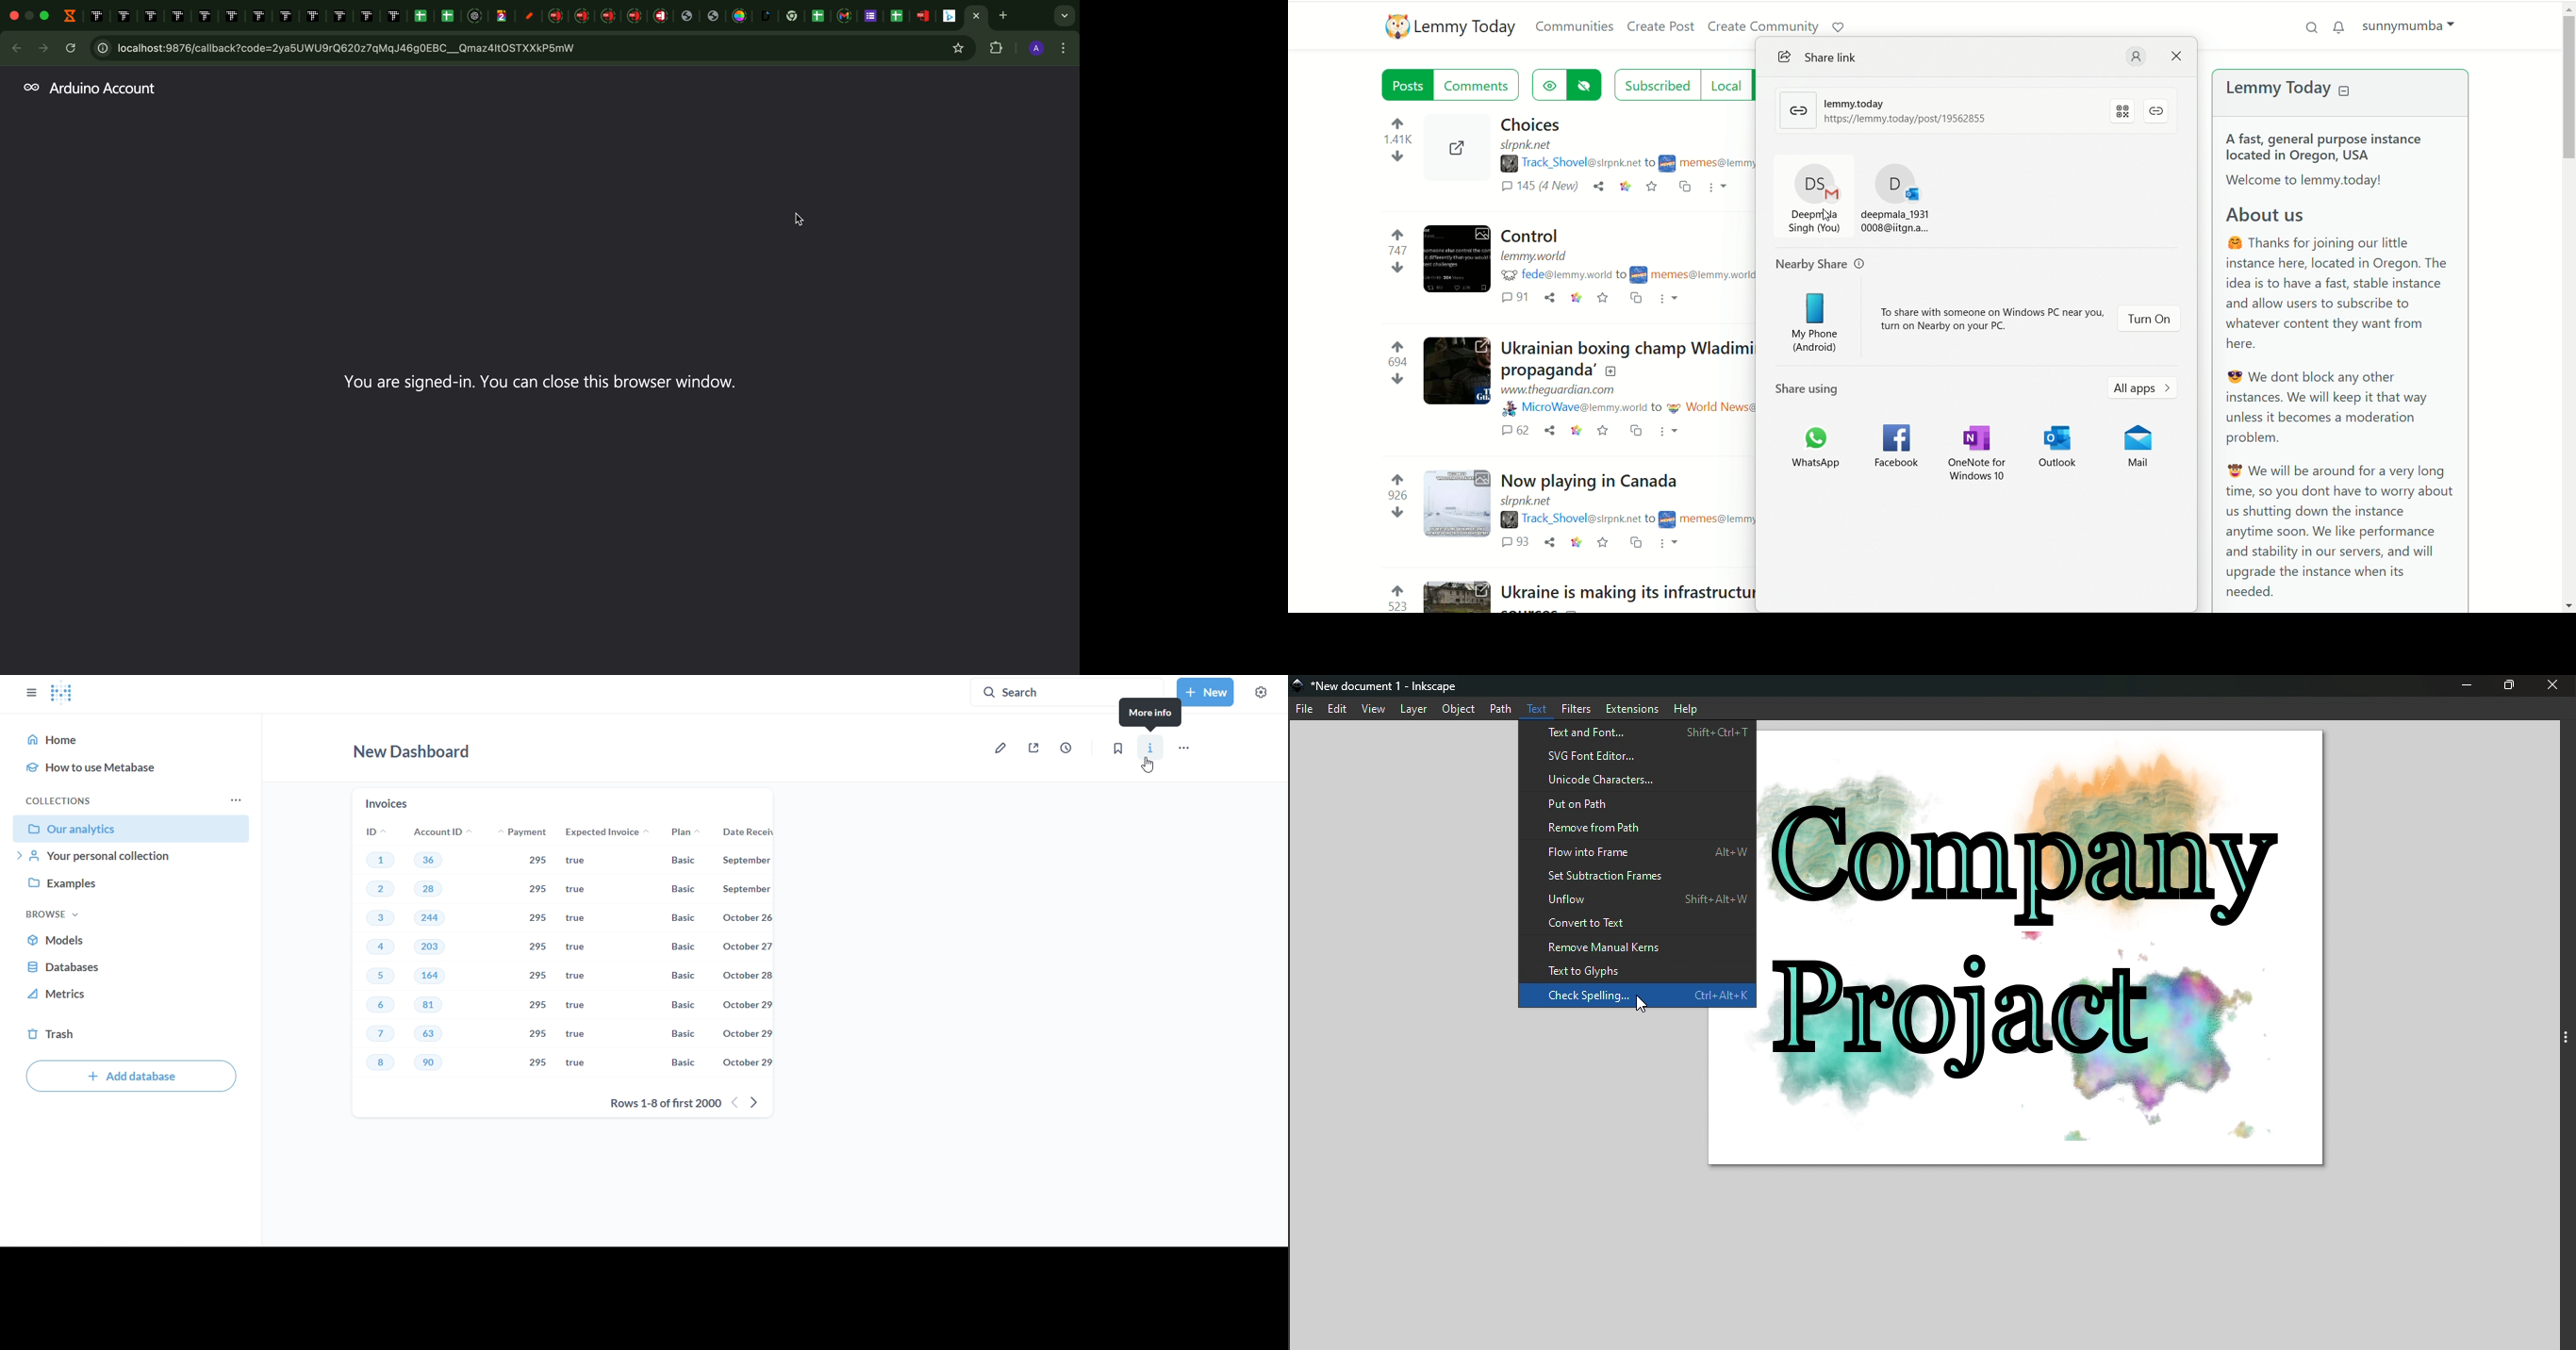 This screenshot has height=1372, width=2576. I want to click on your personal collection, so click(129, 858).